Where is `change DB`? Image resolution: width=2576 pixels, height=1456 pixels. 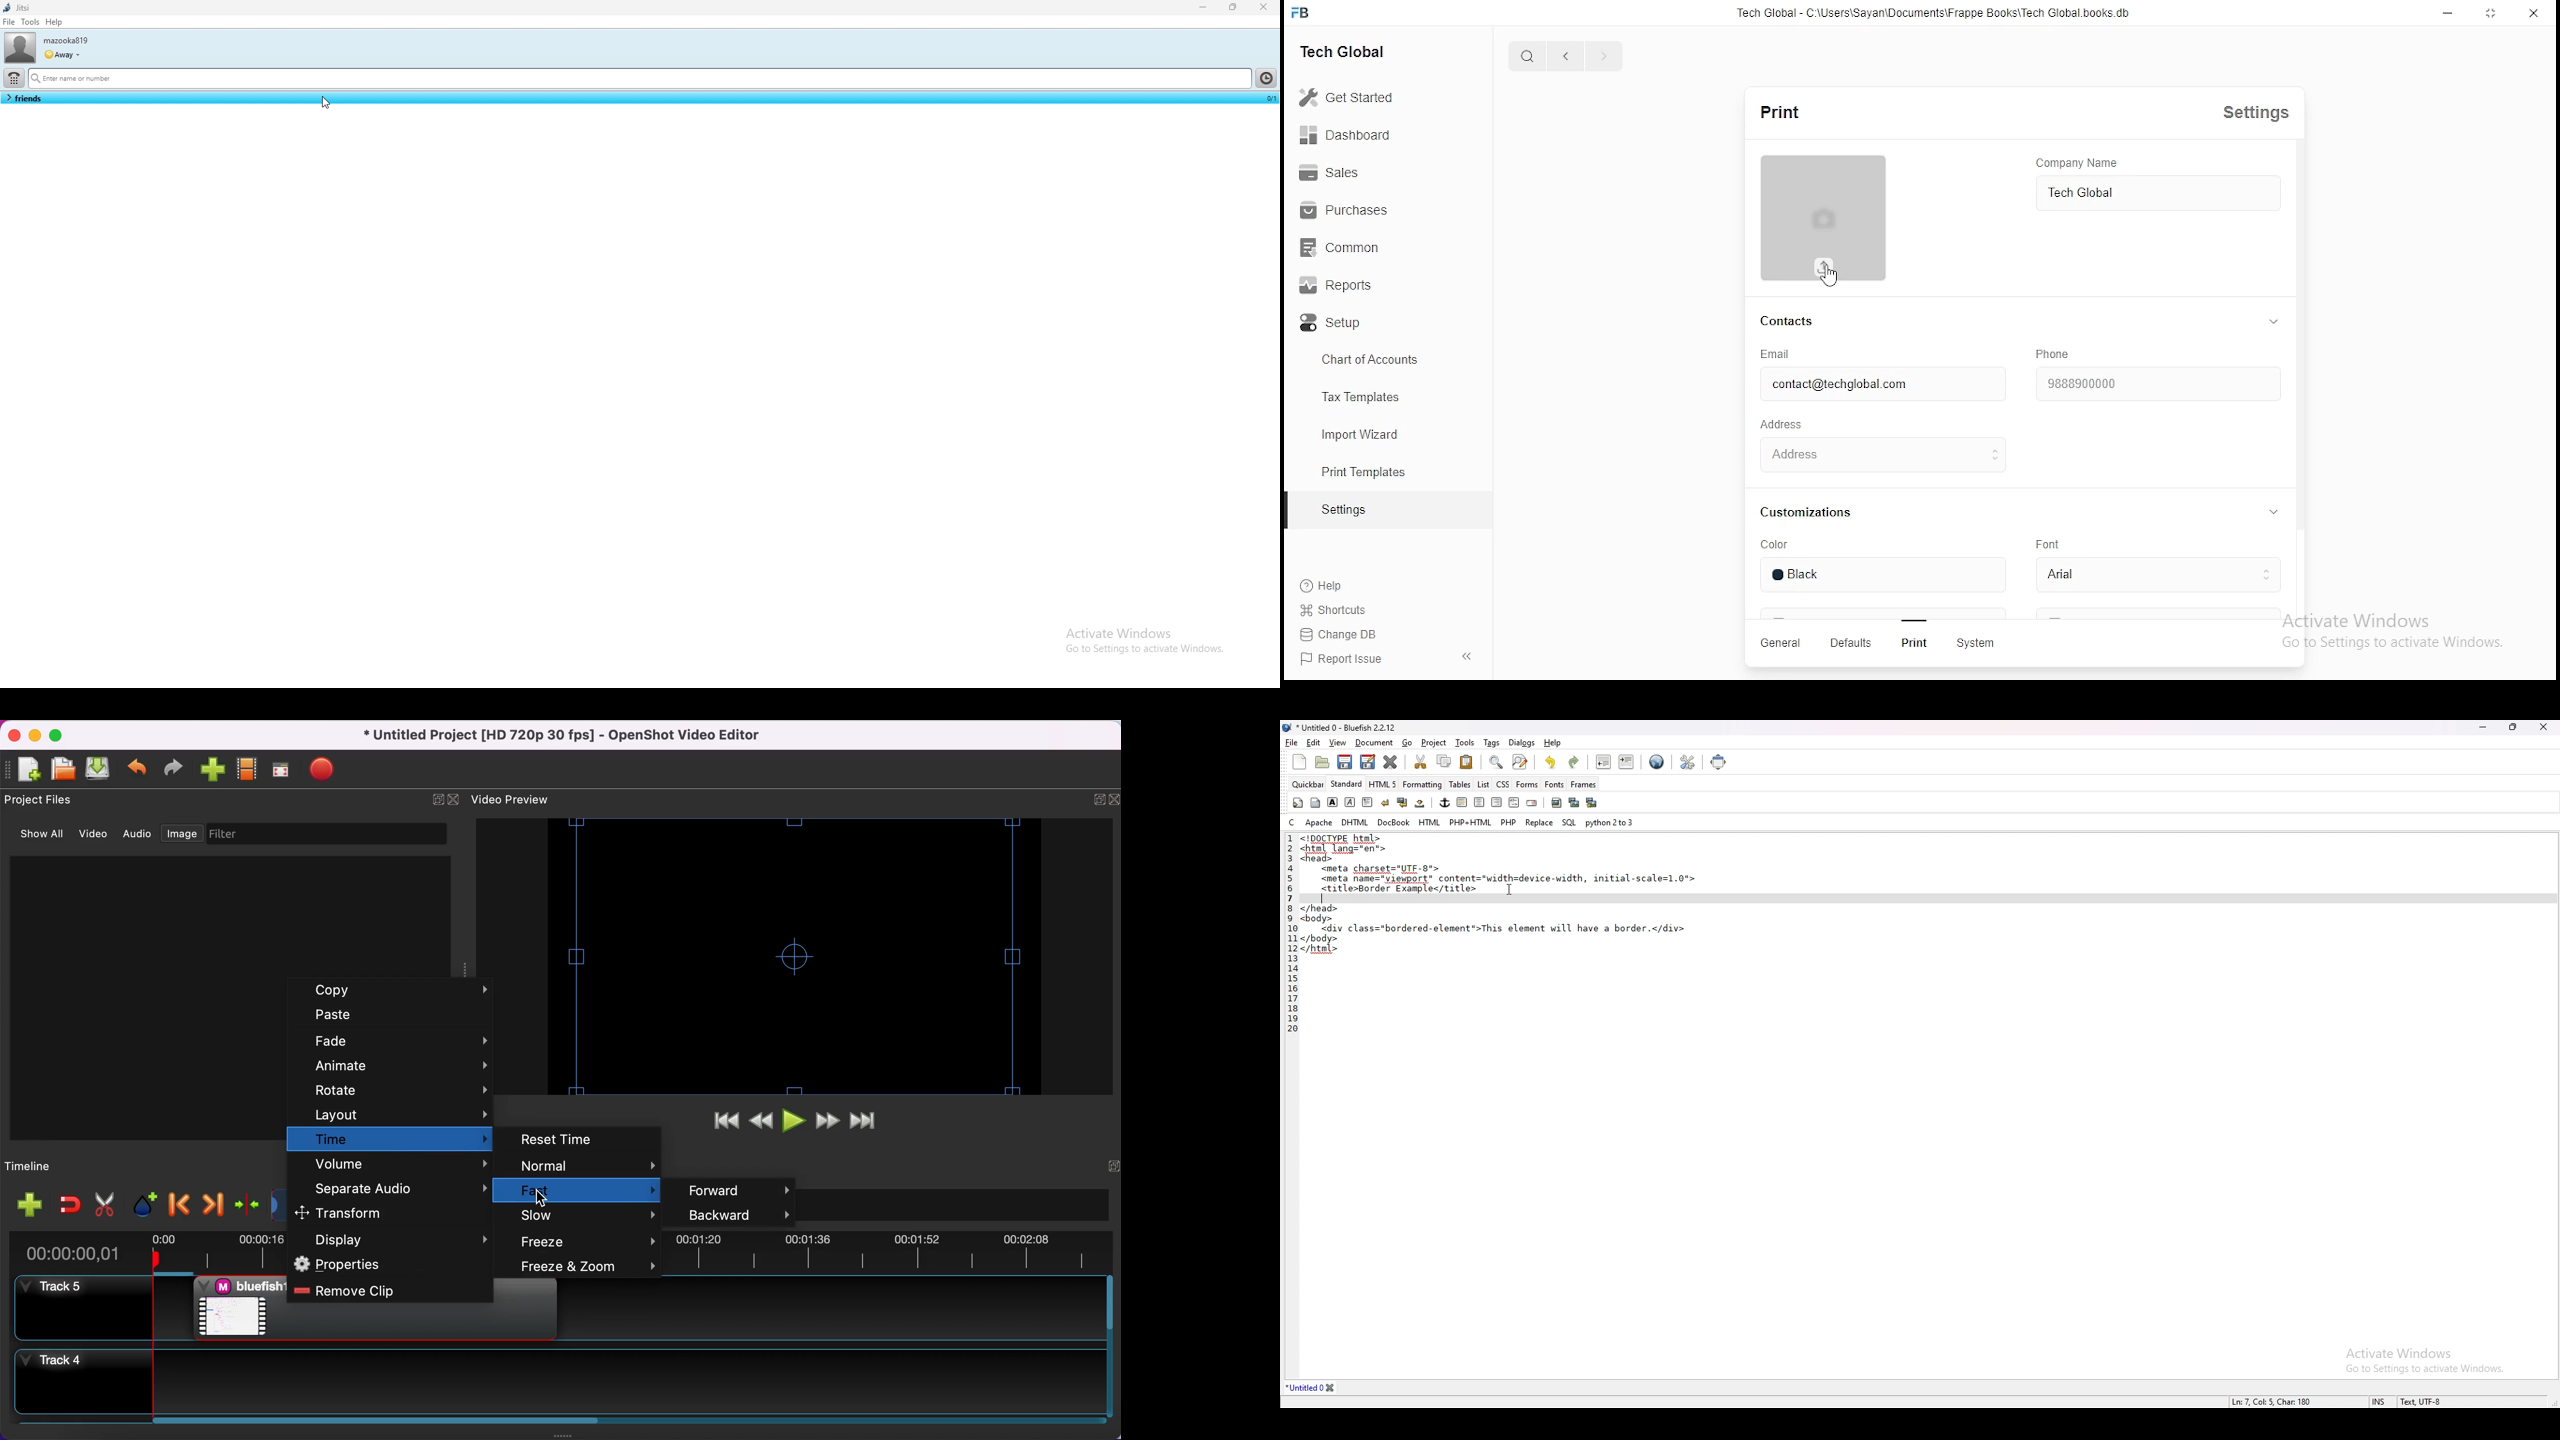
change DB is located at coordinates (1334, 637).